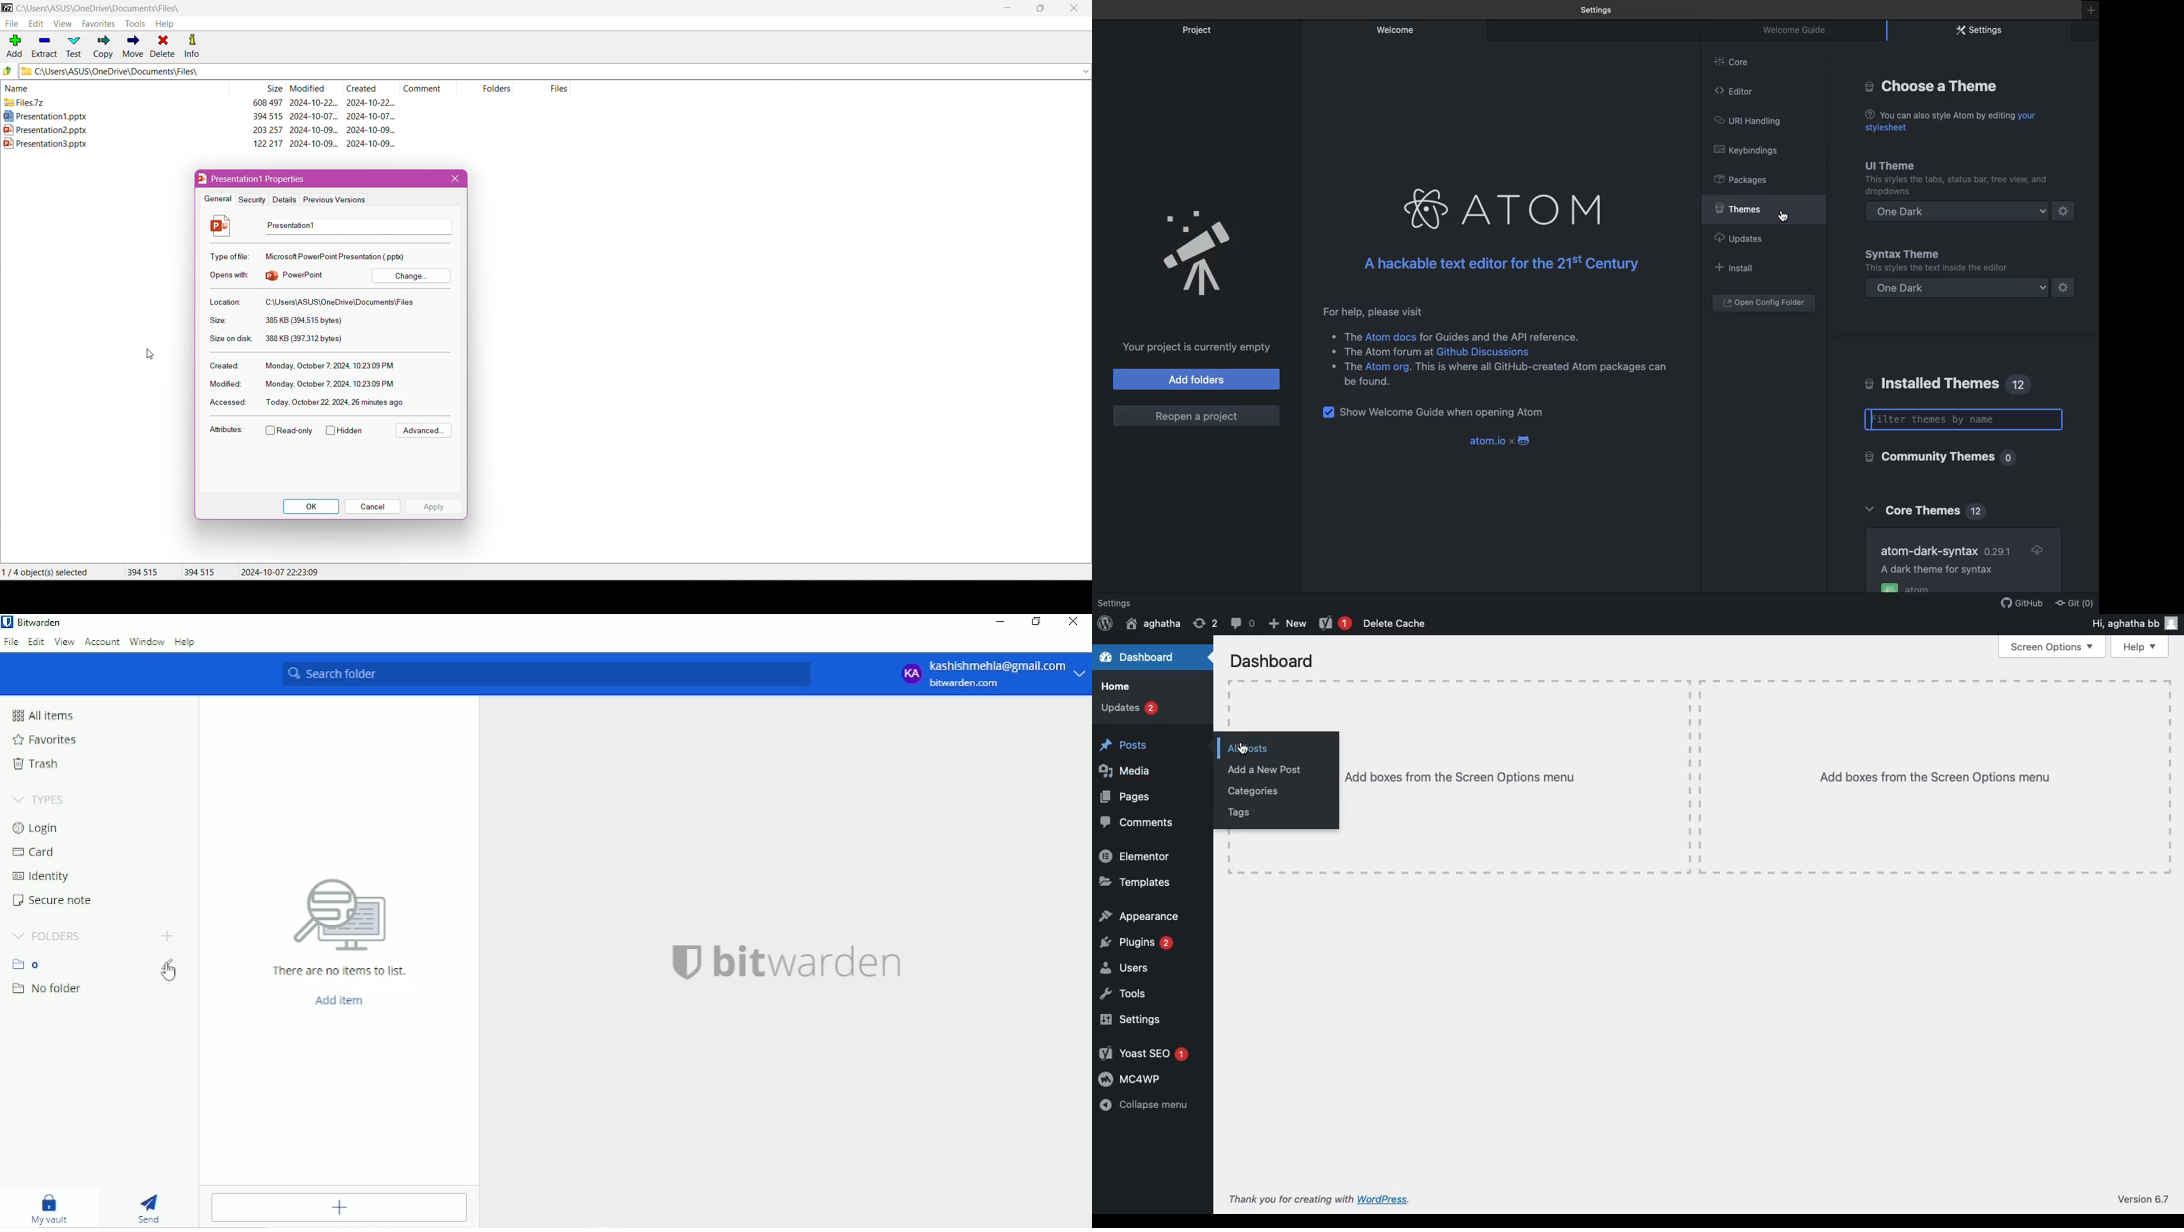 The image size is (2184, 1232). What do you see at coordinates (2171, 778) in the screenshot?
I see `Table line` at bounding box center [2171, 778].